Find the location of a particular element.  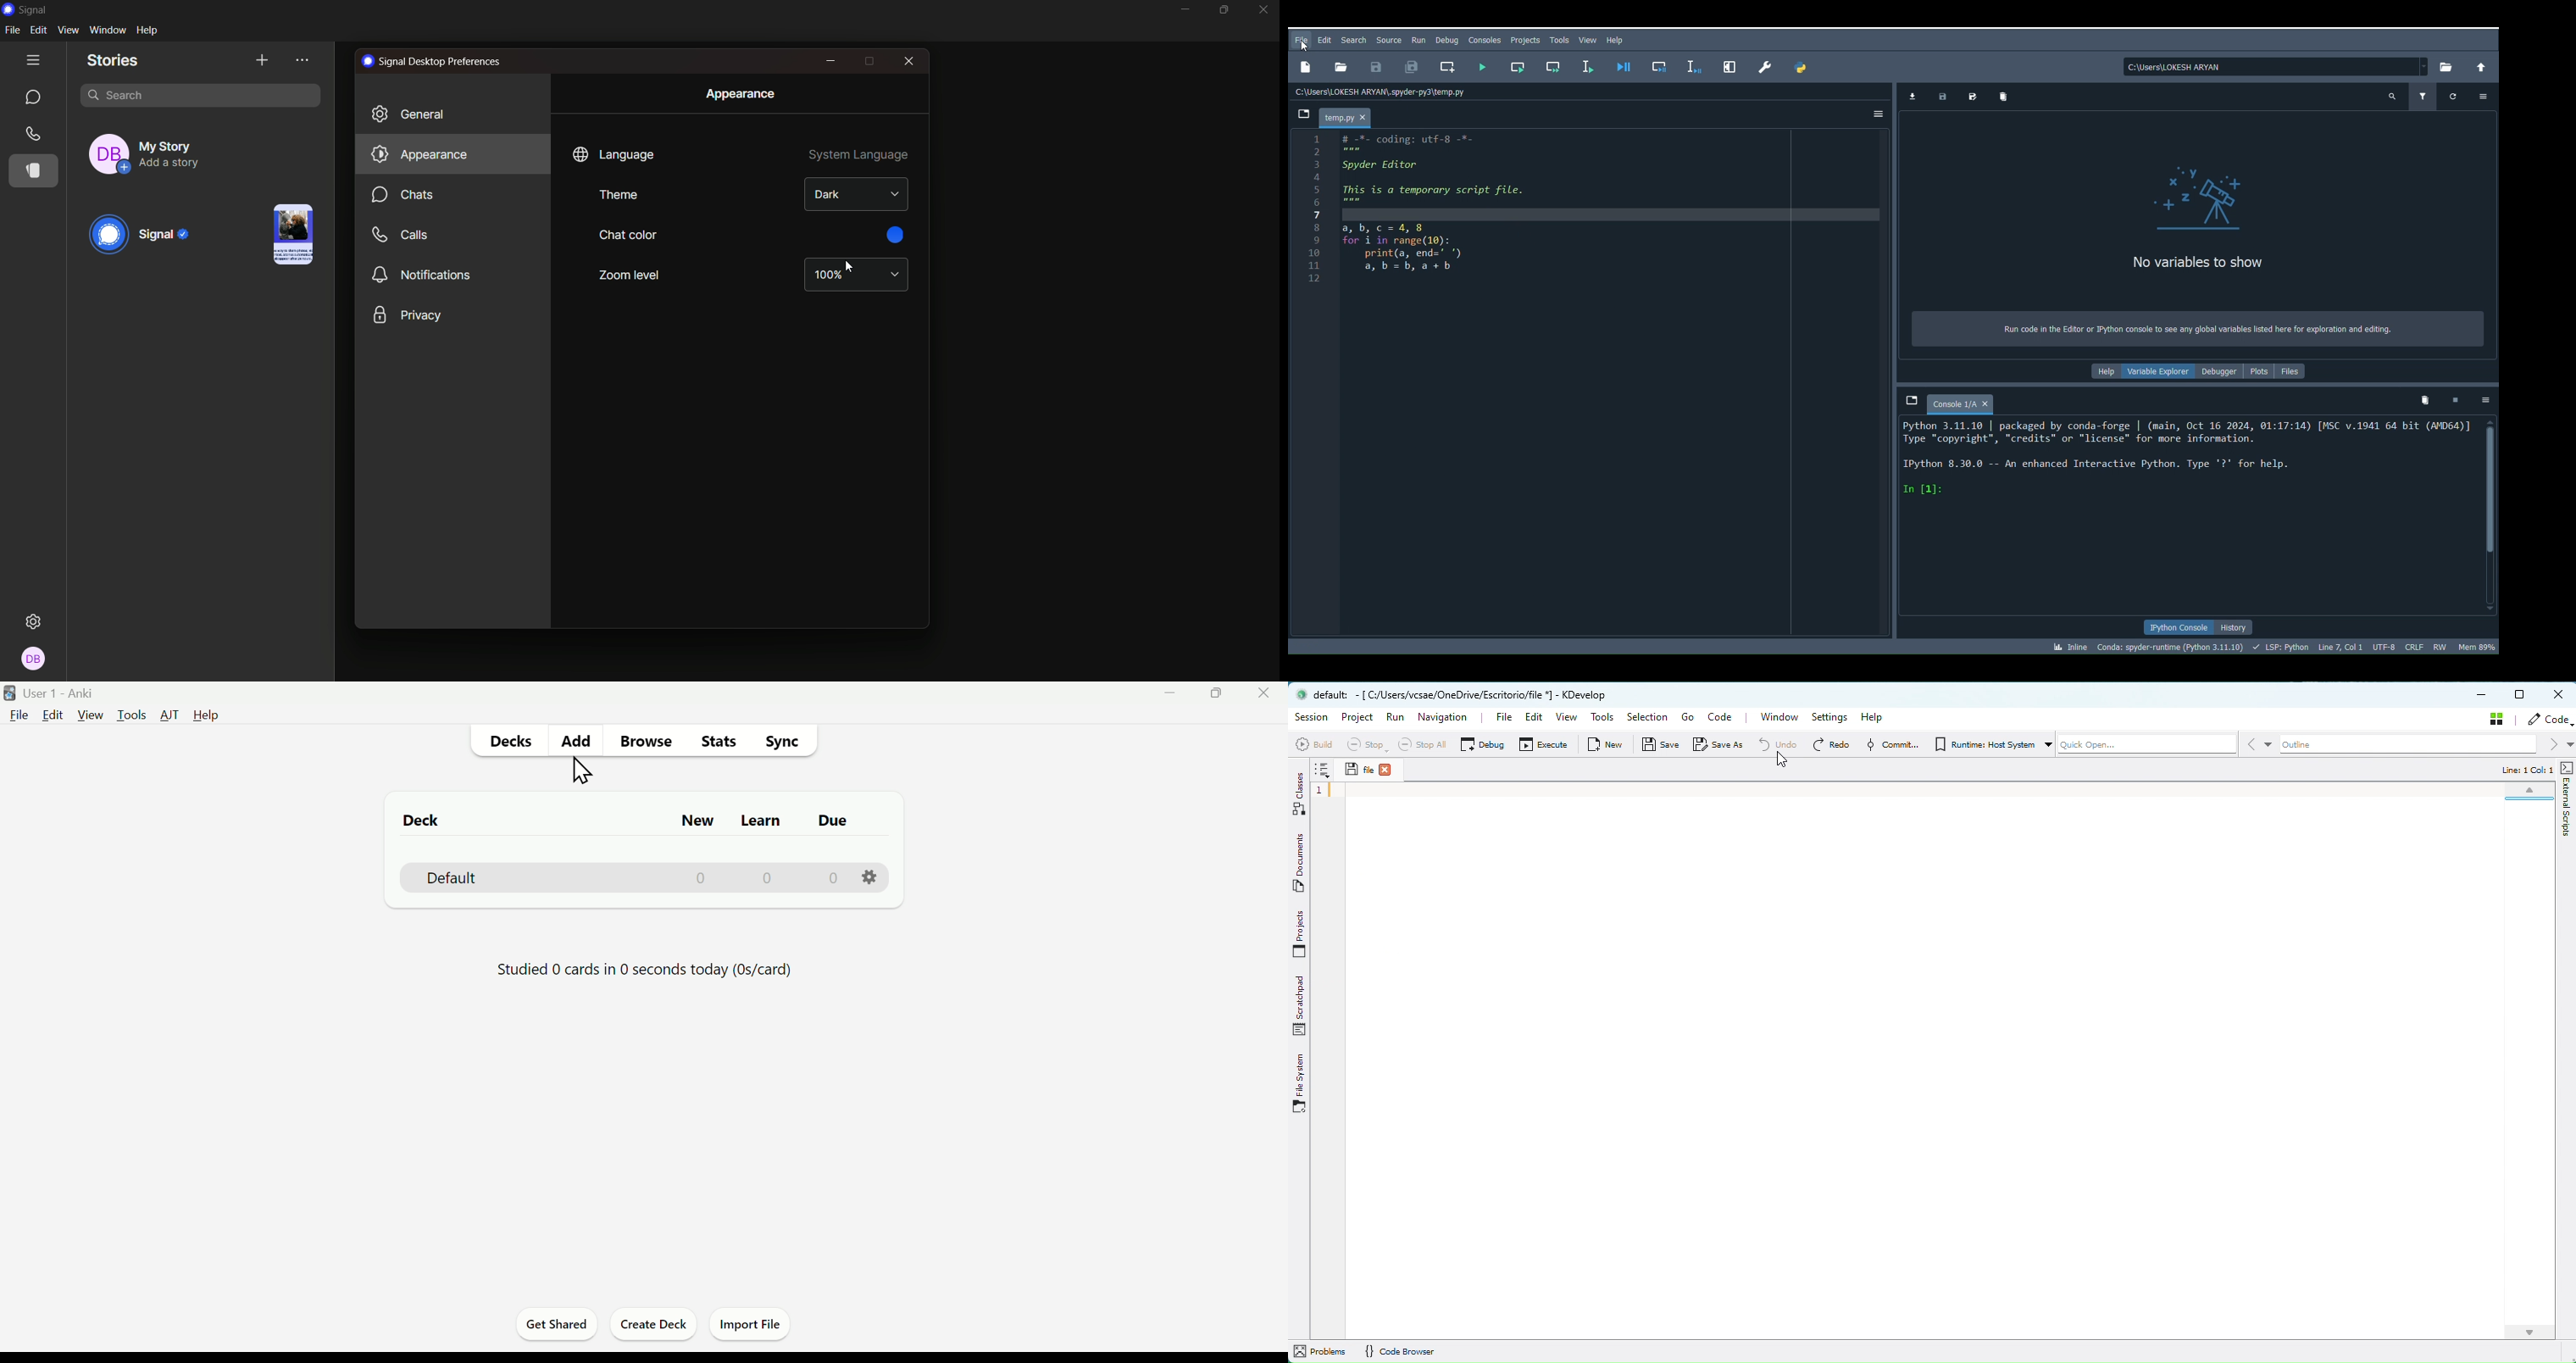

Open file (Ctrl + O) is located at coordinates (1340, 68).